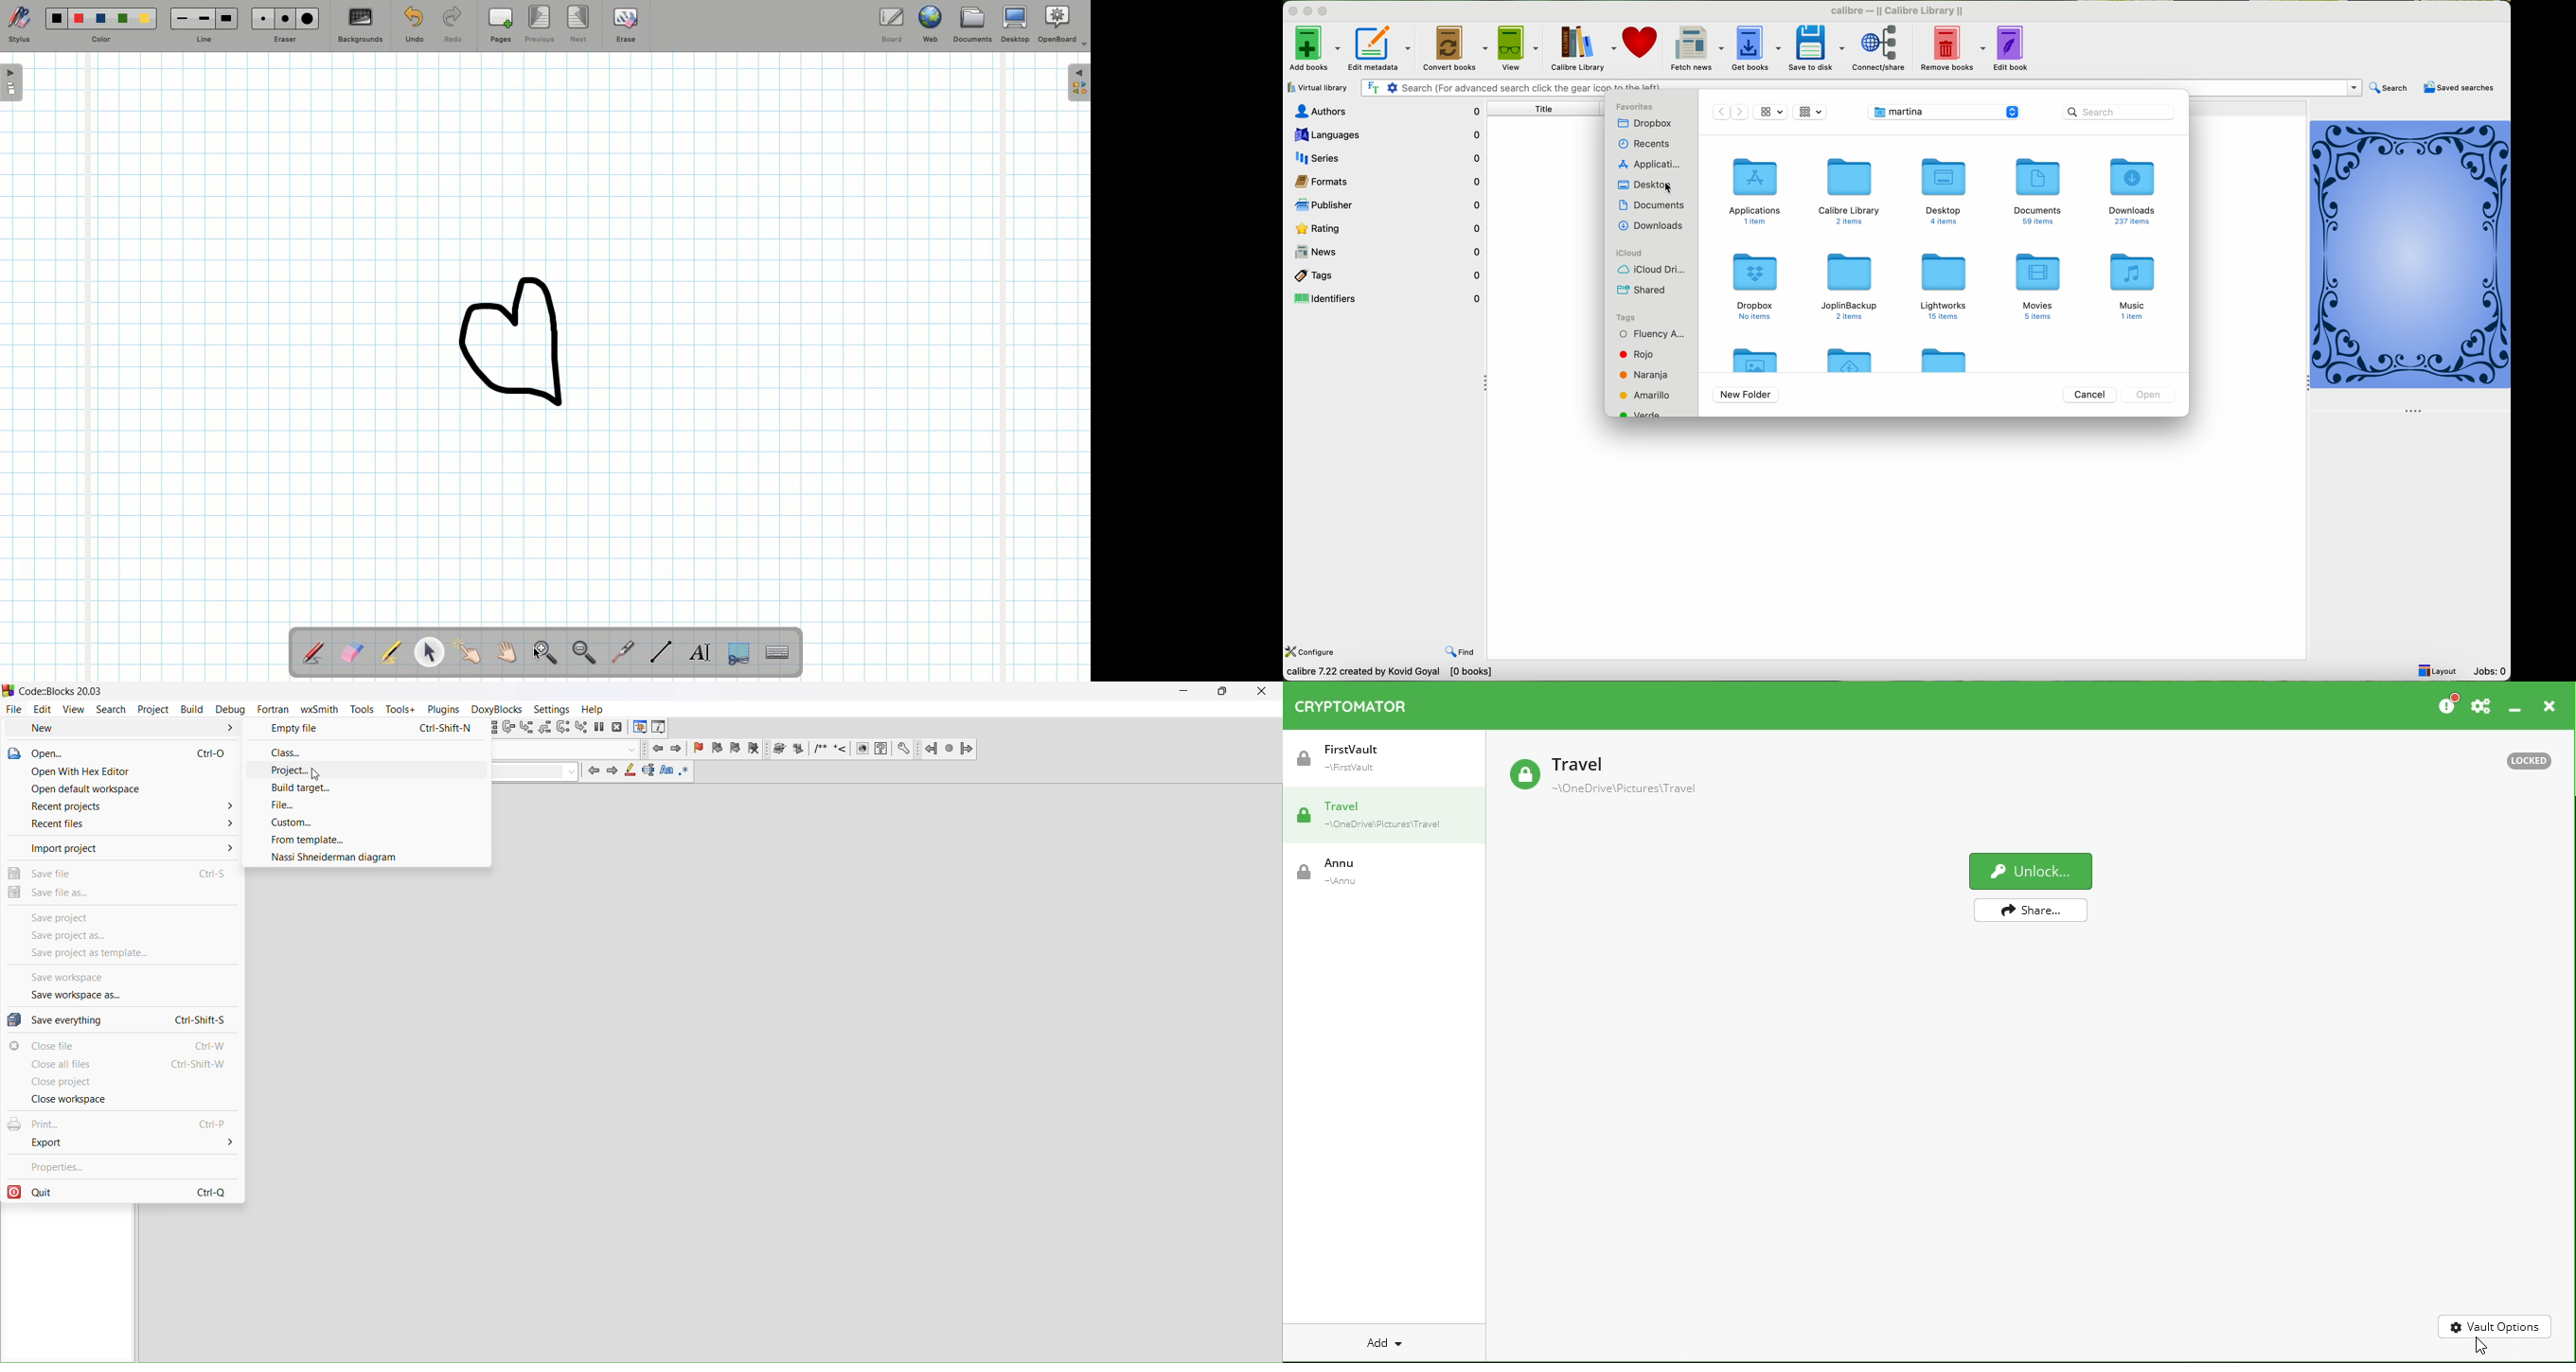 Image resolution: width=2576 pixels, height=1372 pixels. What do you see at coordinates (2476, 1349) in the screenshot?
I see `Cursor` at bounding box center [2476, 1349].